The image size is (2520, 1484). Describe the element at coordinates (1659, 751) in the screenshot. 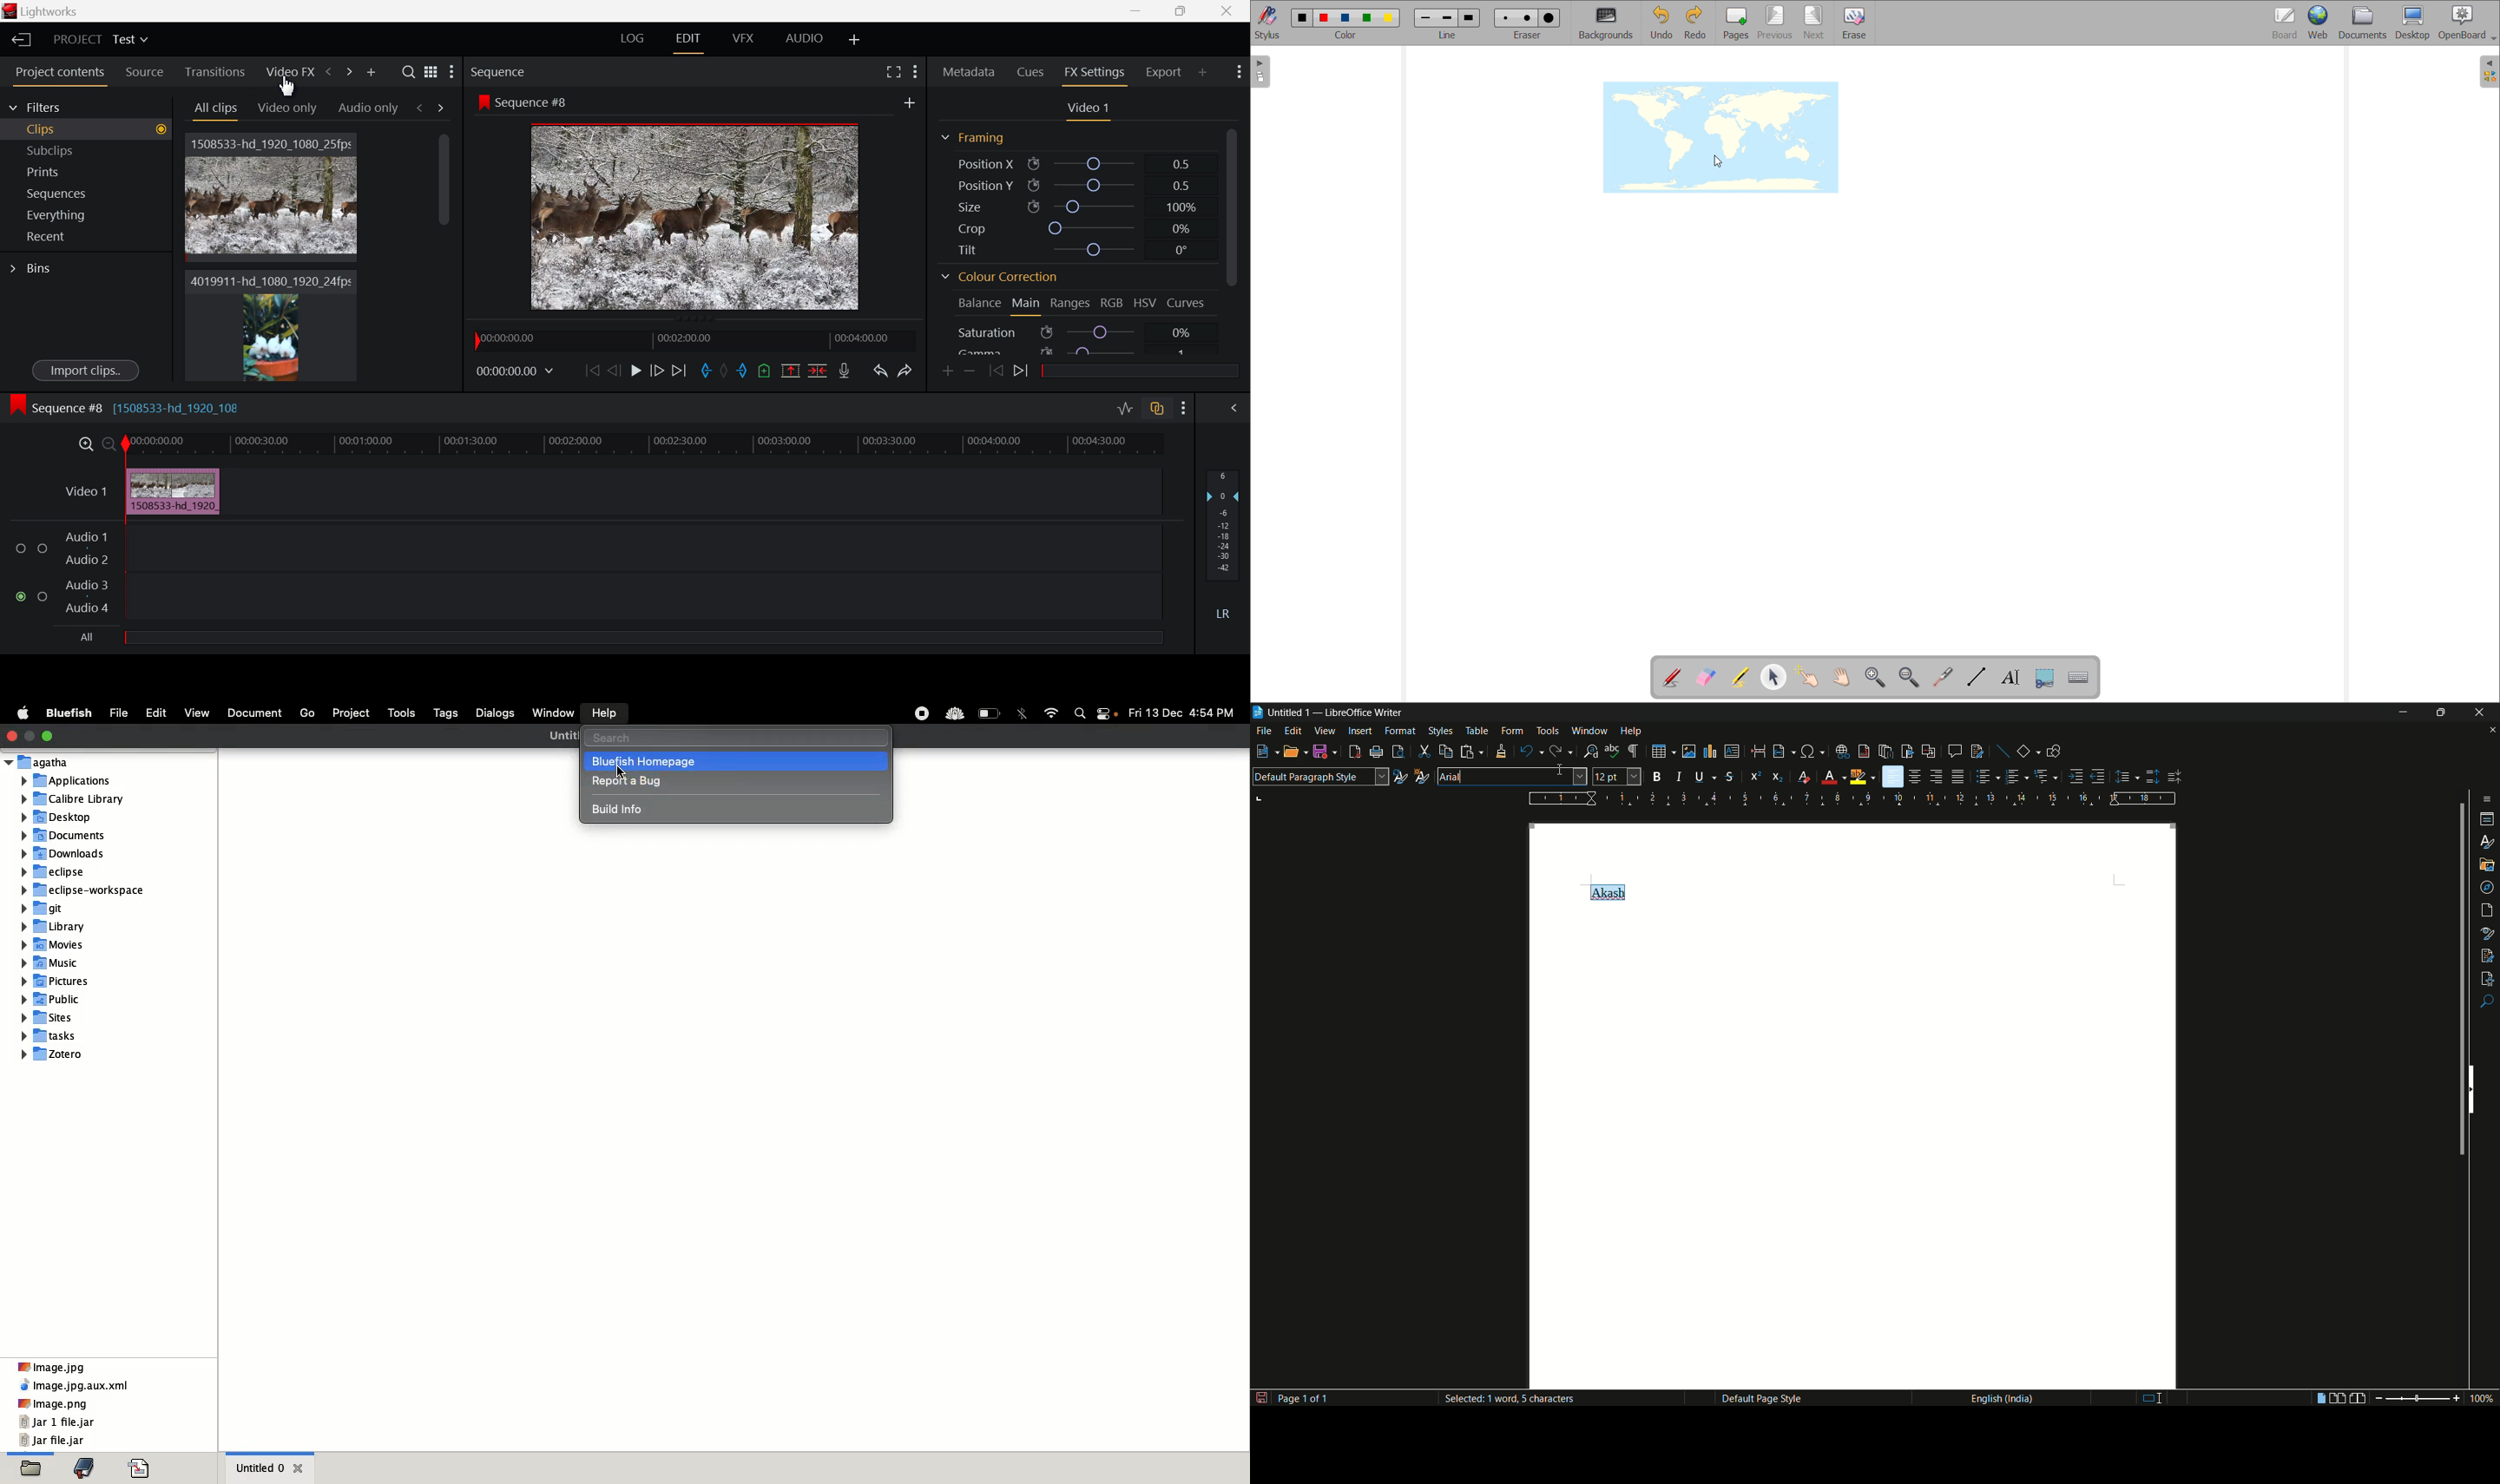

I see `insert table` at that location.